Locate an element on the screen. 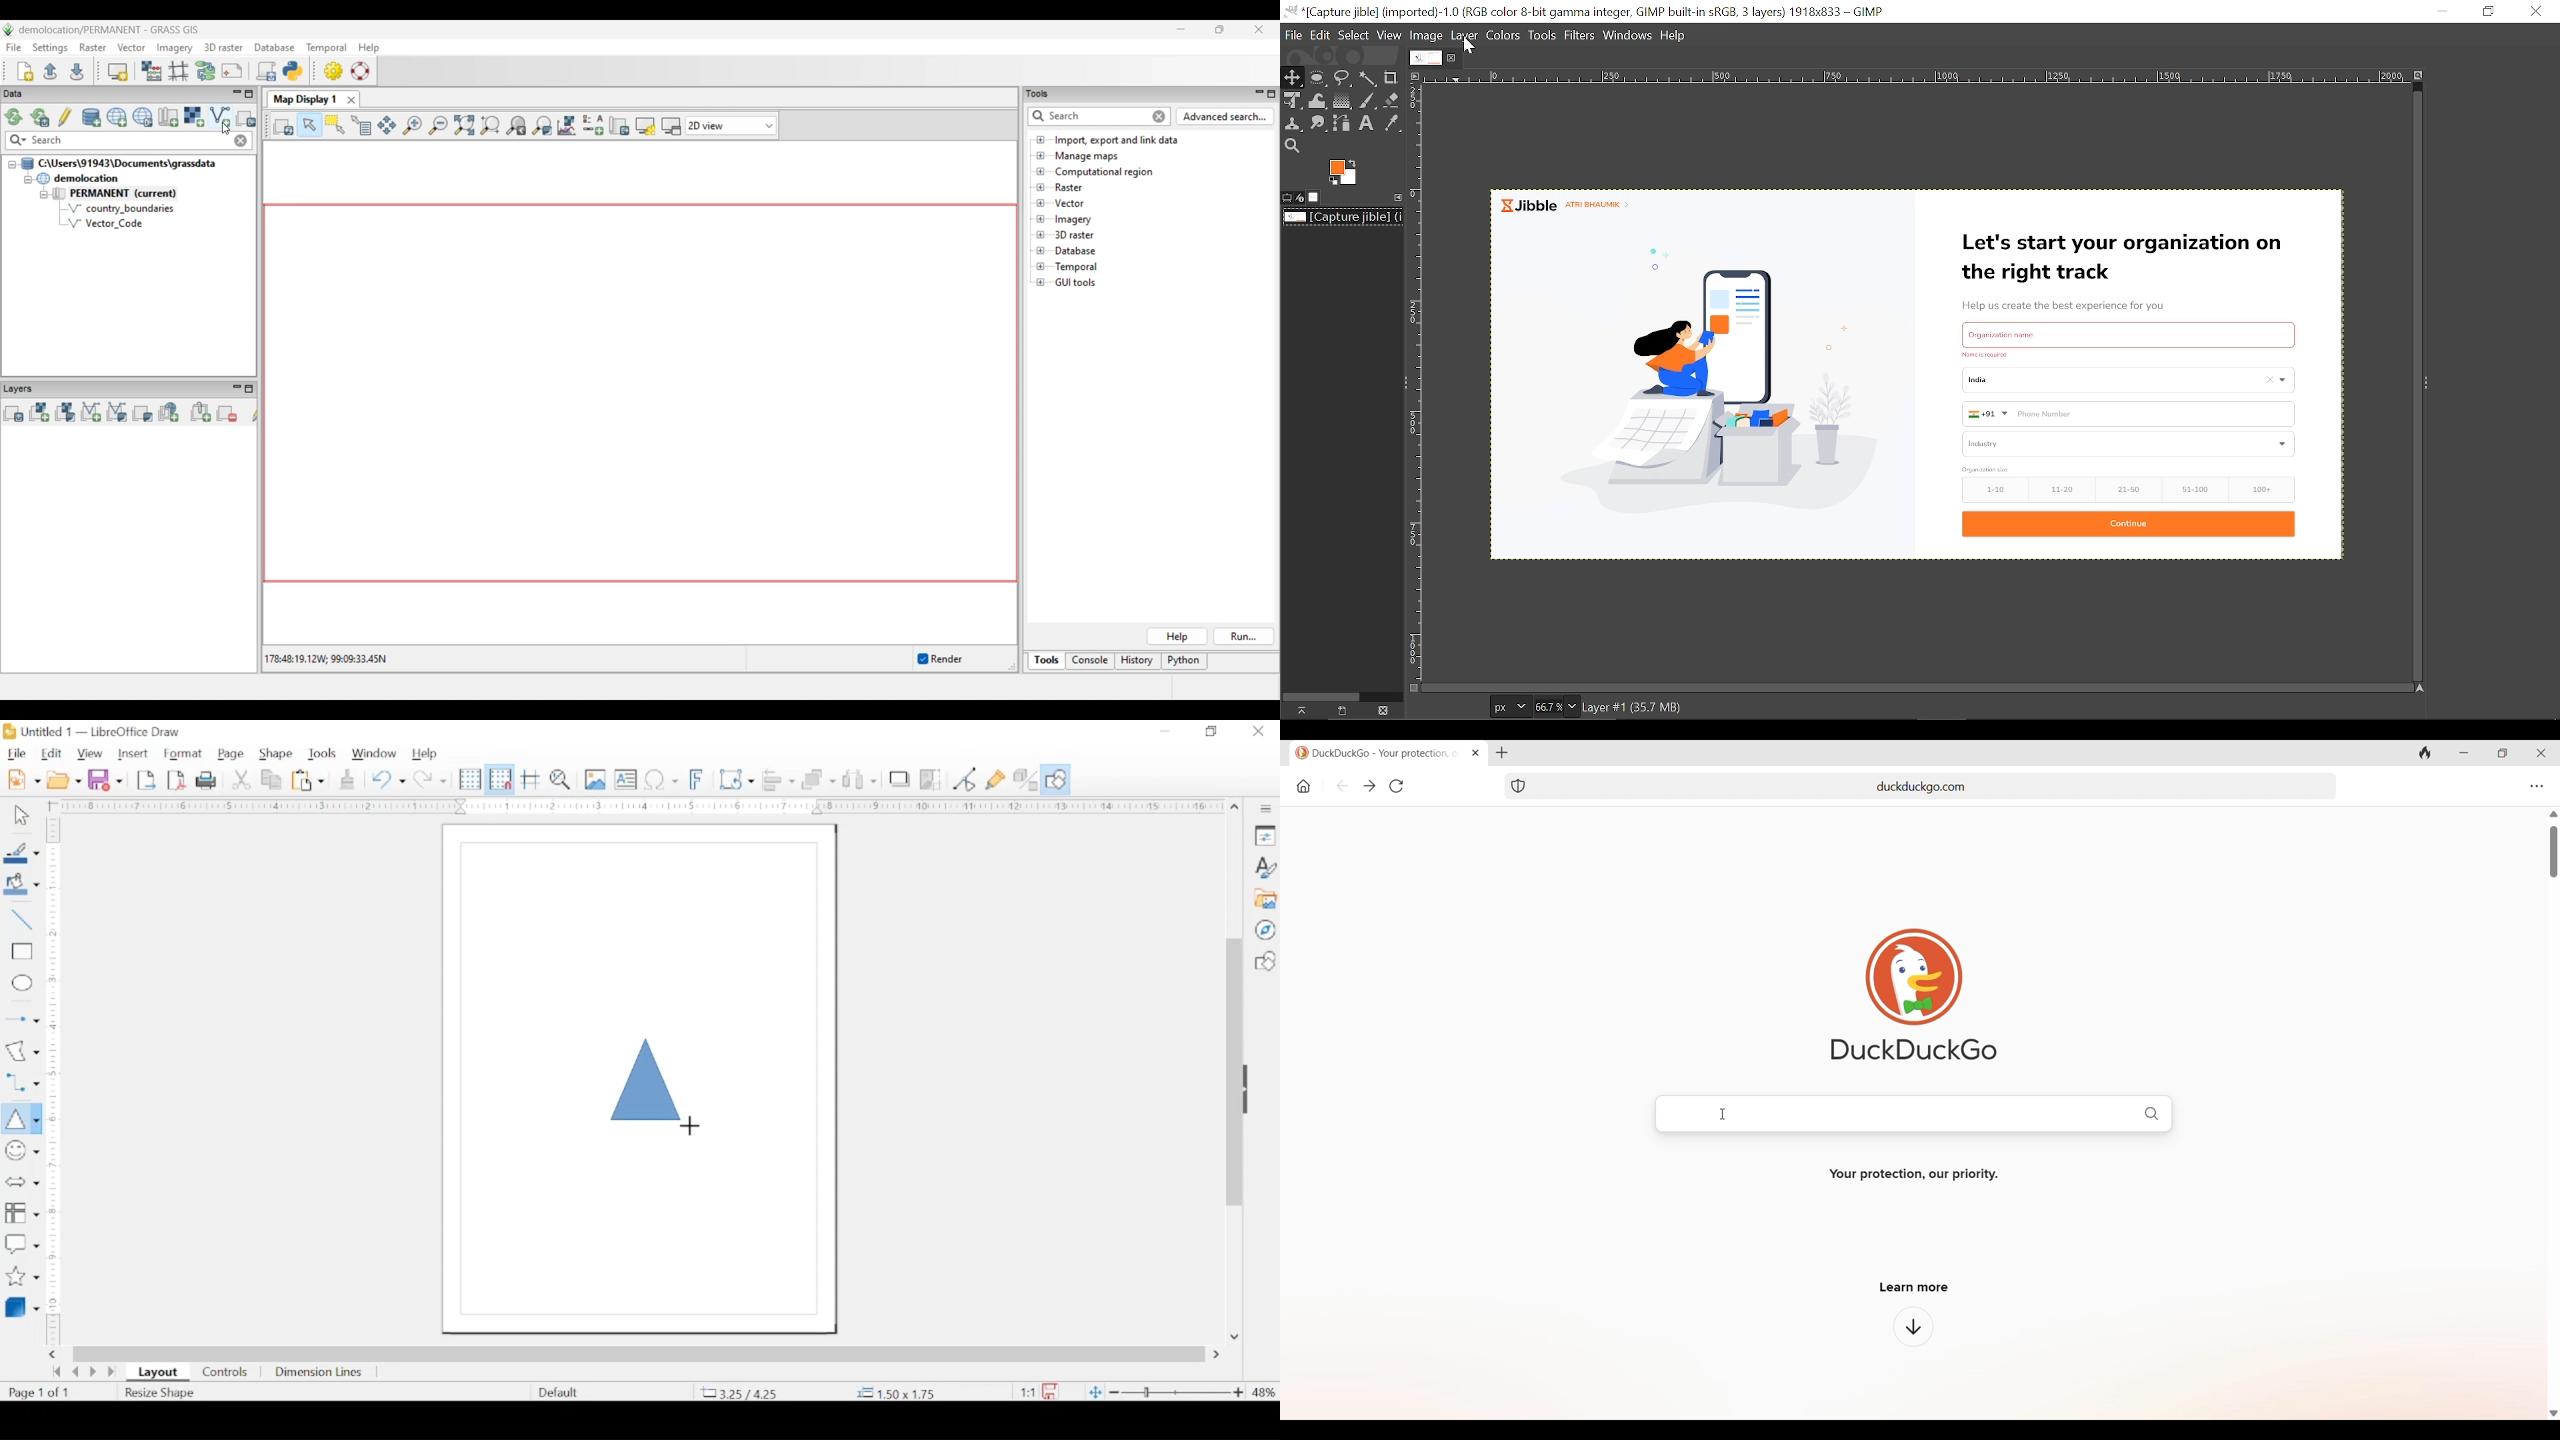  Access this image's menu is located at coordinates (1414, 75).